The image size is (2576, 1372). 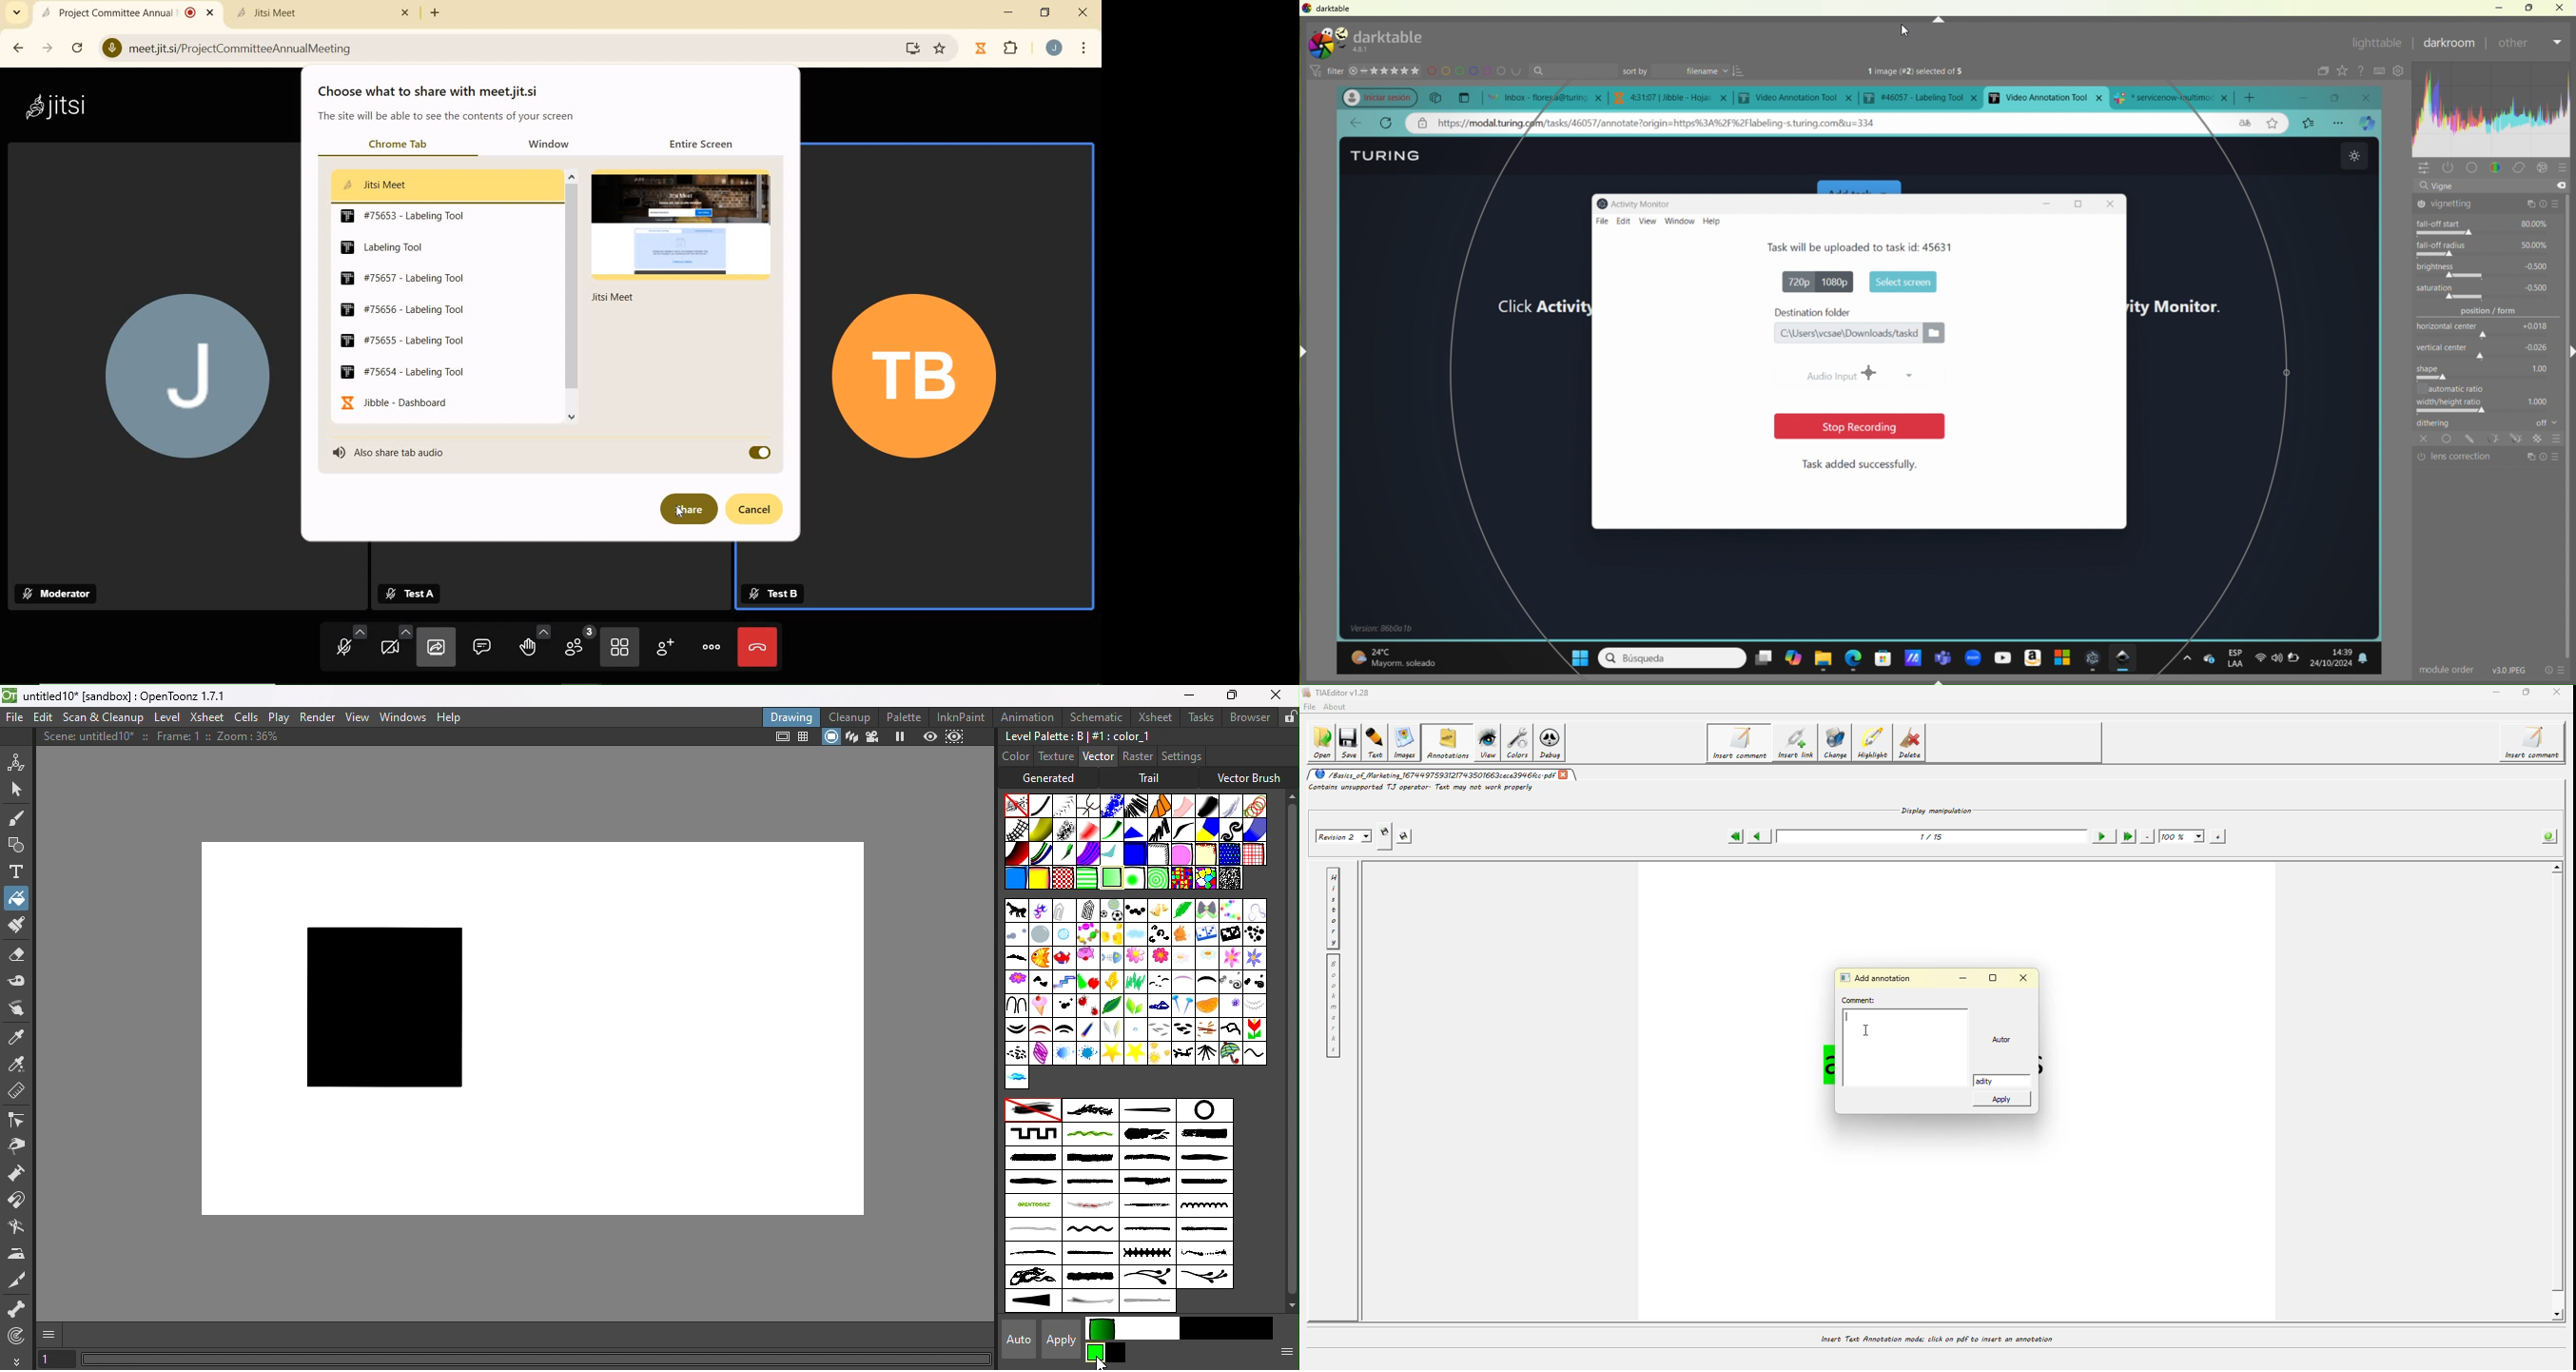 What do you see at coordinates (930, 736) in the screenshot?
I see `Preview` at bounding box center [930, 736].